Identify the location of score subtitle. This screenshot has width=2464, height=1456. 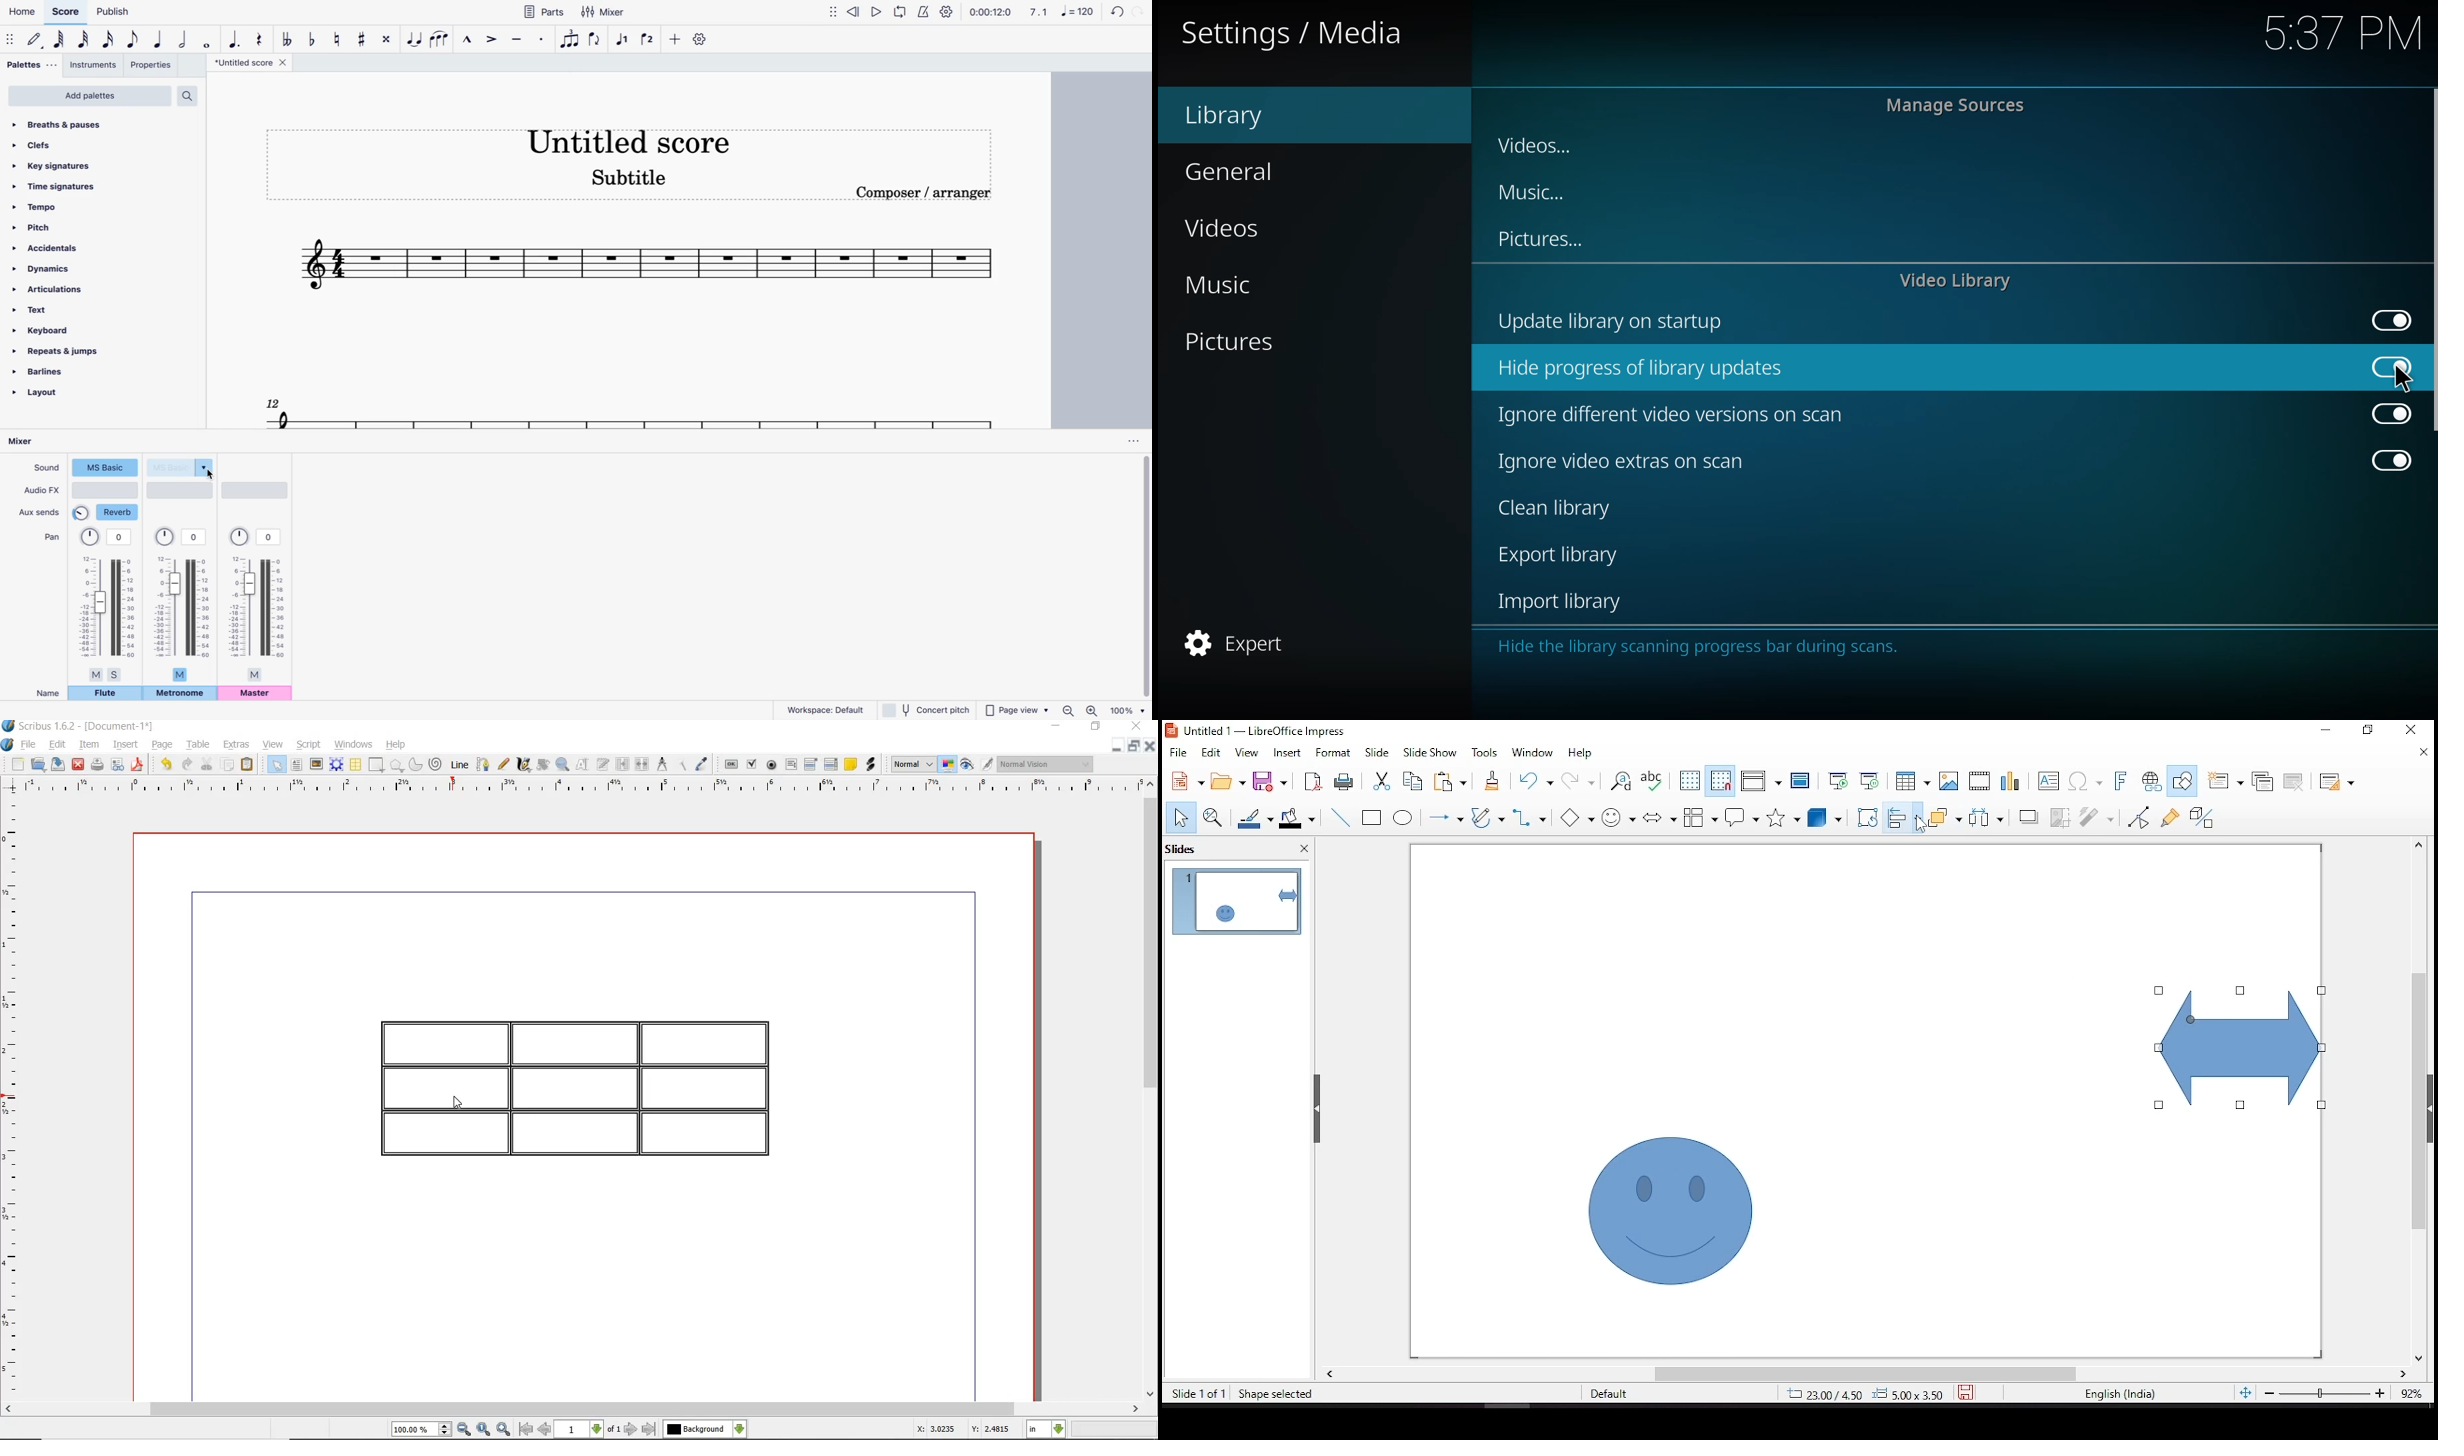
(636, 178).